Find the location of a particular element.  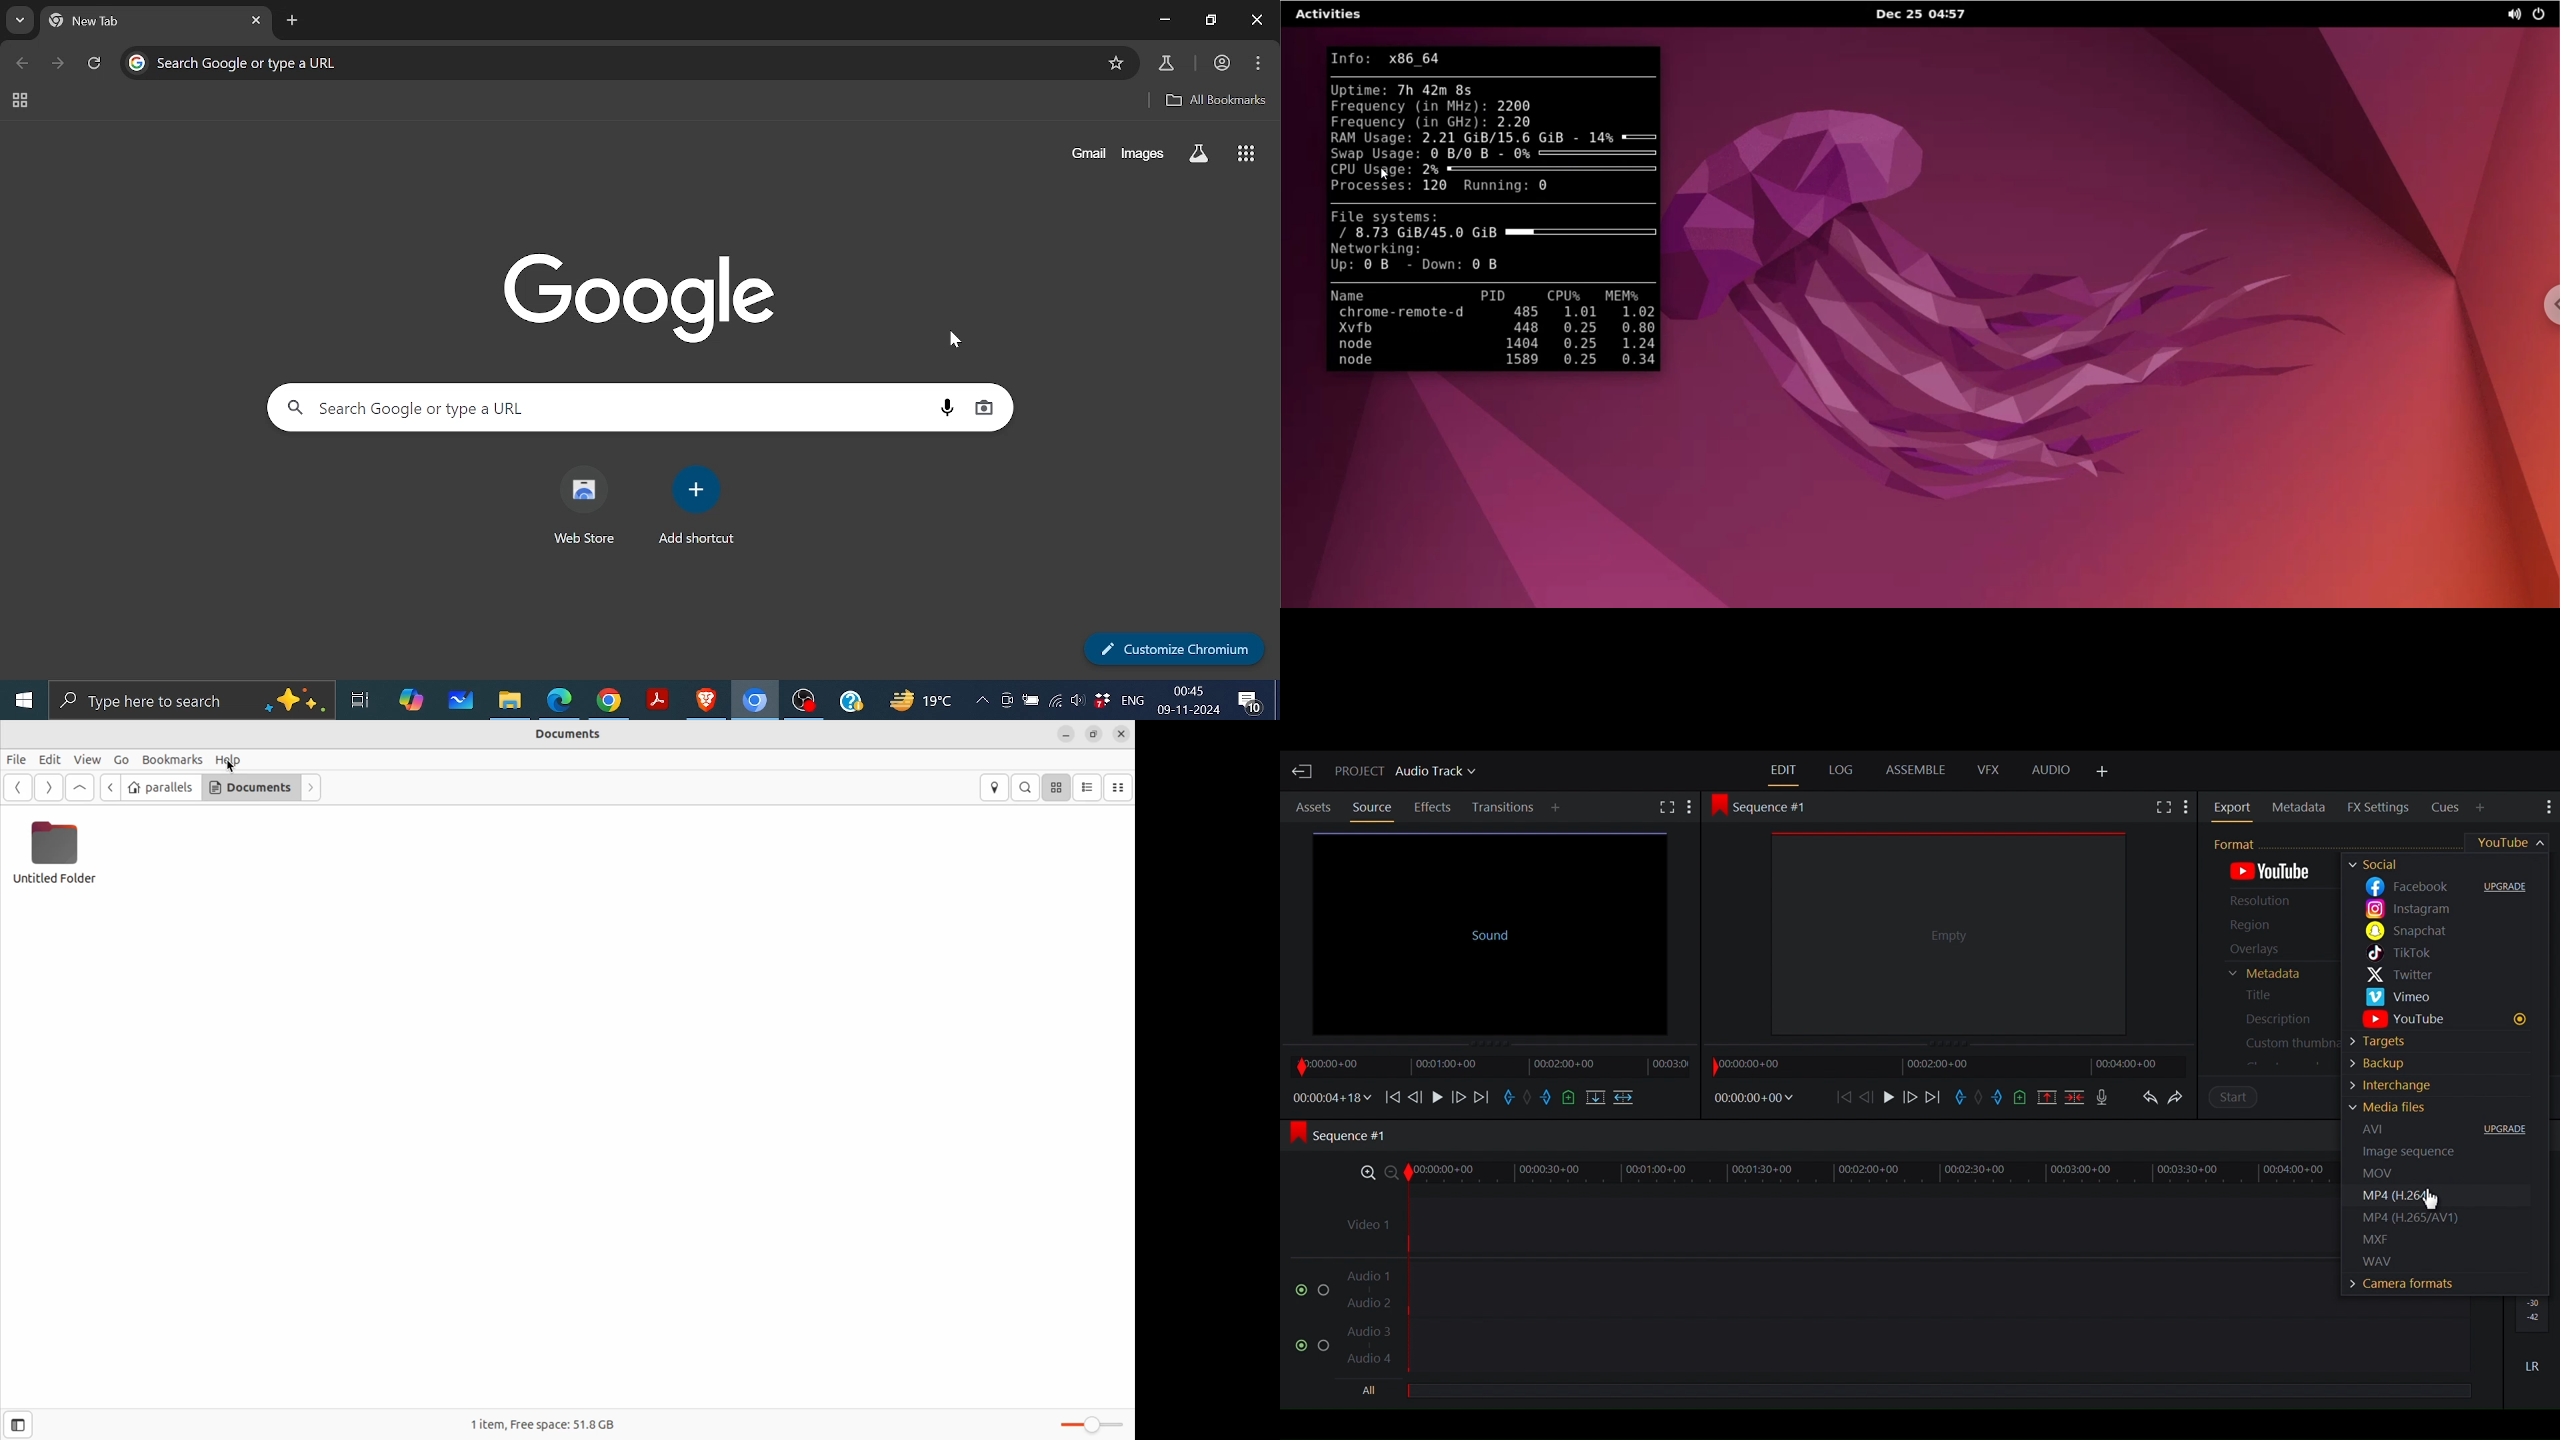

Close tab is located at coordinates (256, 20).